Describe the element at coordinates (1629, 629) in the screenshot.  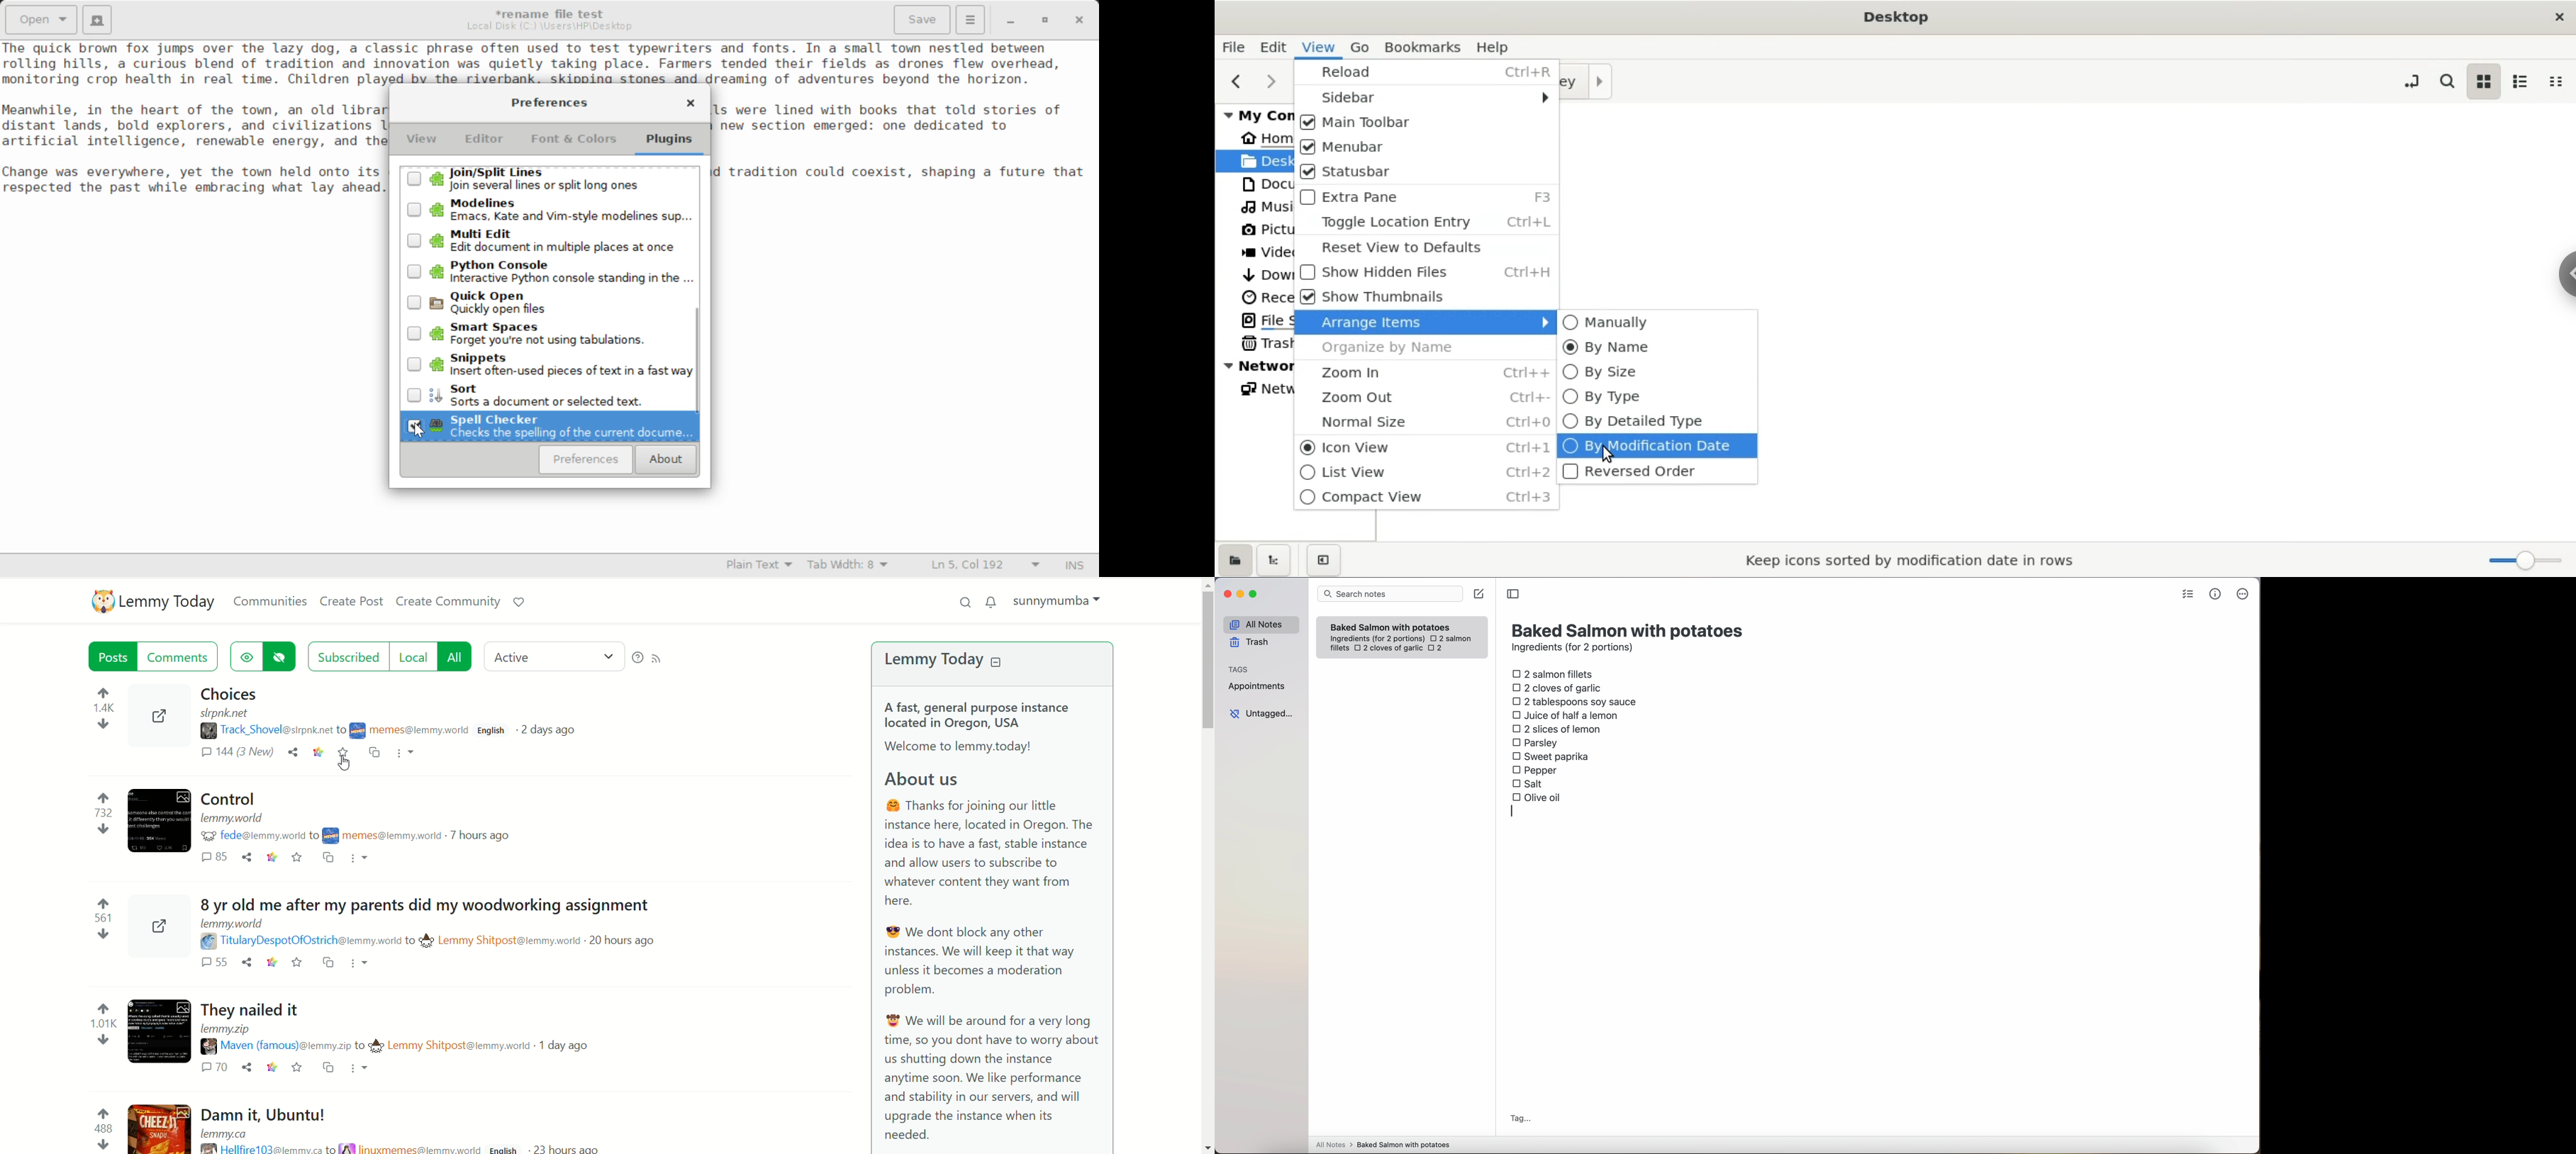
I see `title: Baked Salmon with potatoes` at that location.